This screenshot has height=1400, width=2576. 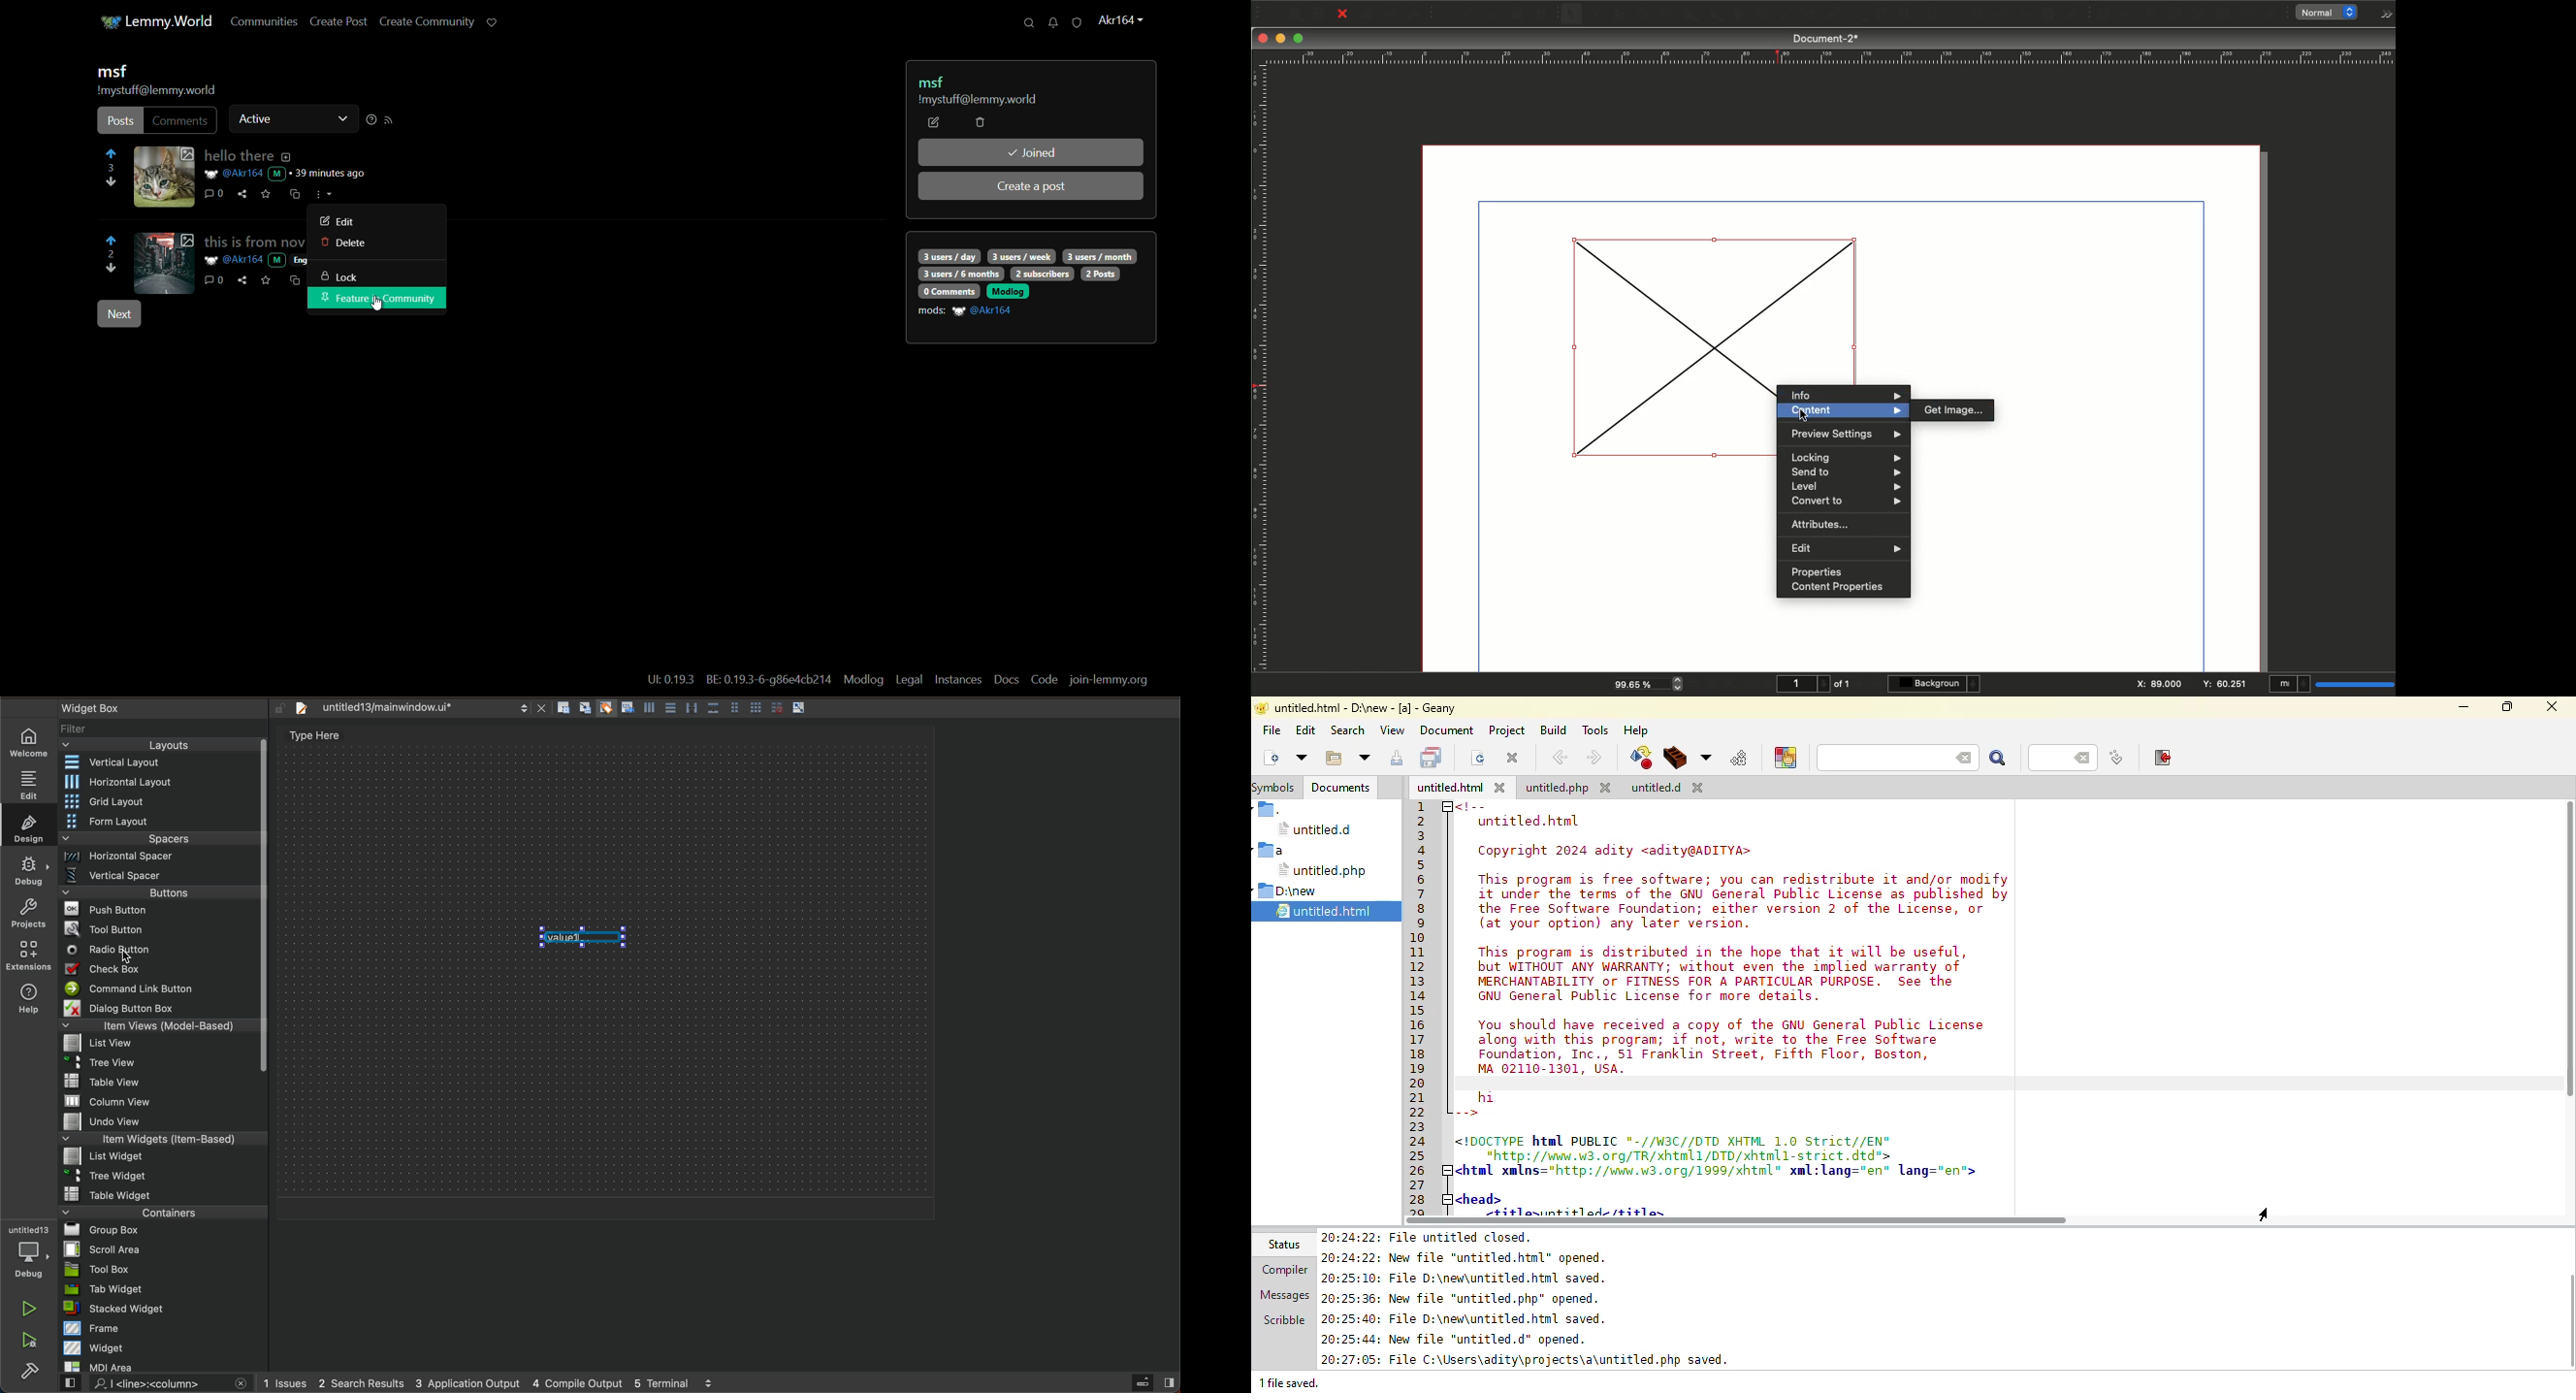 I want to click on 0 comments, so click(x=948, y=291).